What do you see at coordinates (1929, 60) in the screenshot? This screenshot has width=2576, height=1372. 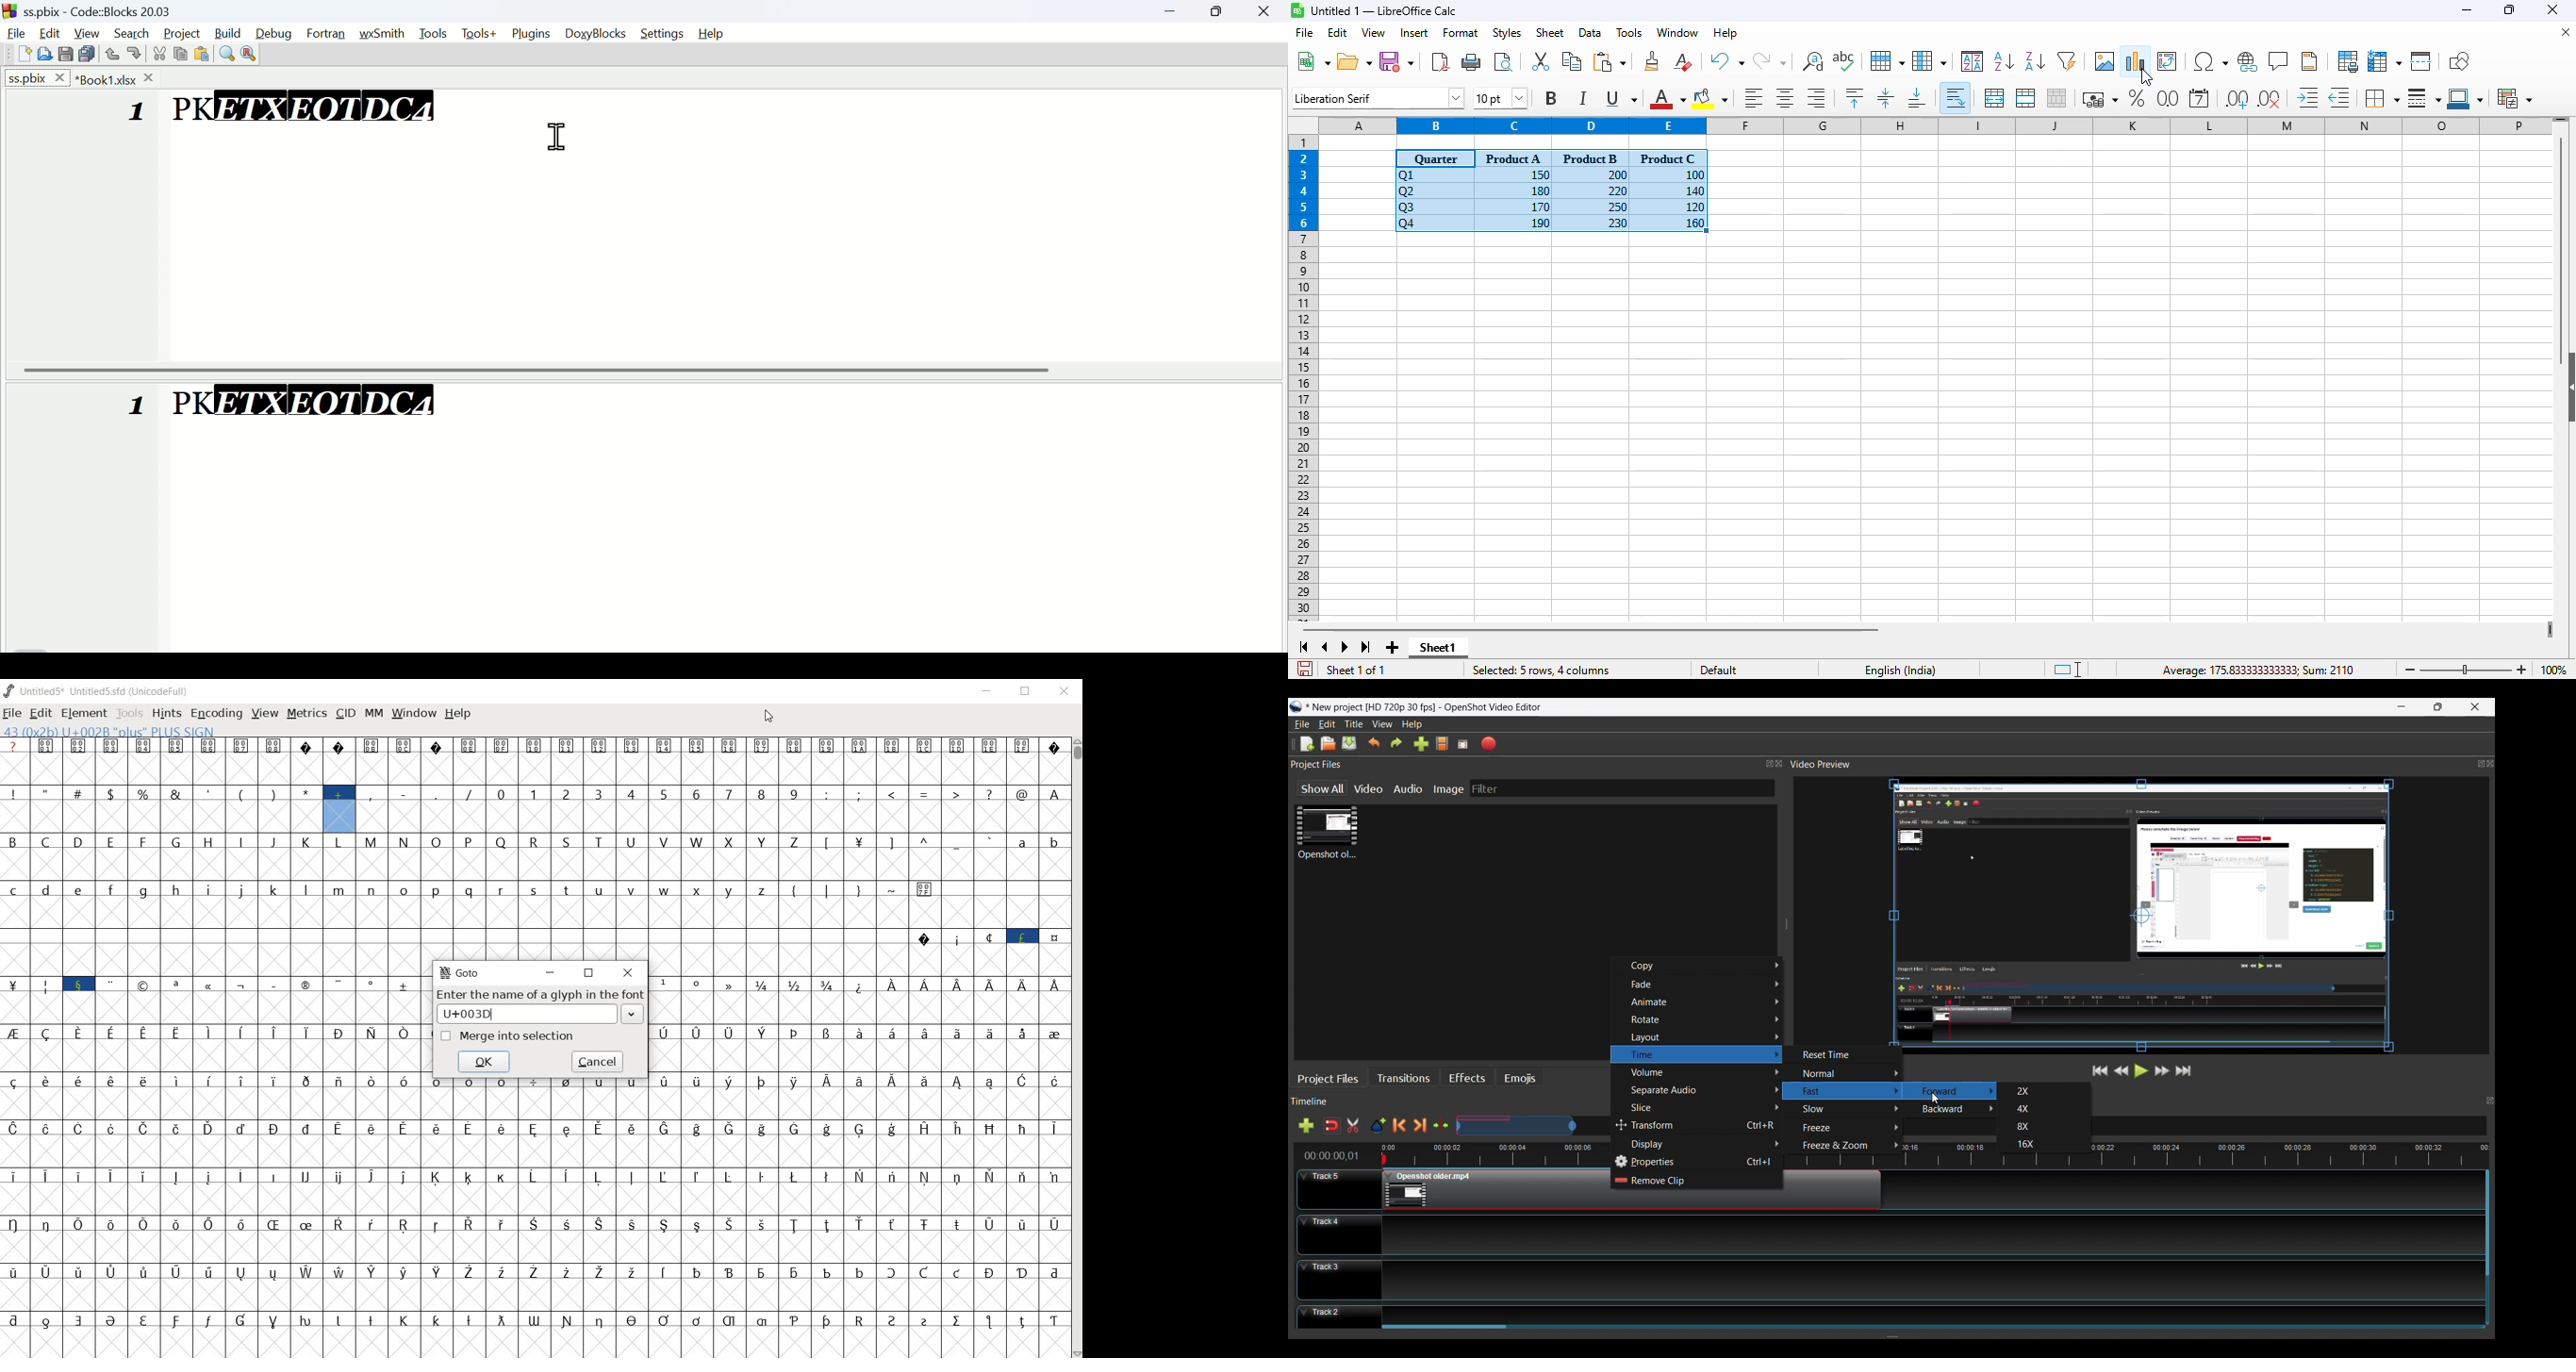 I see `column` at bounding box center [1929, 60].